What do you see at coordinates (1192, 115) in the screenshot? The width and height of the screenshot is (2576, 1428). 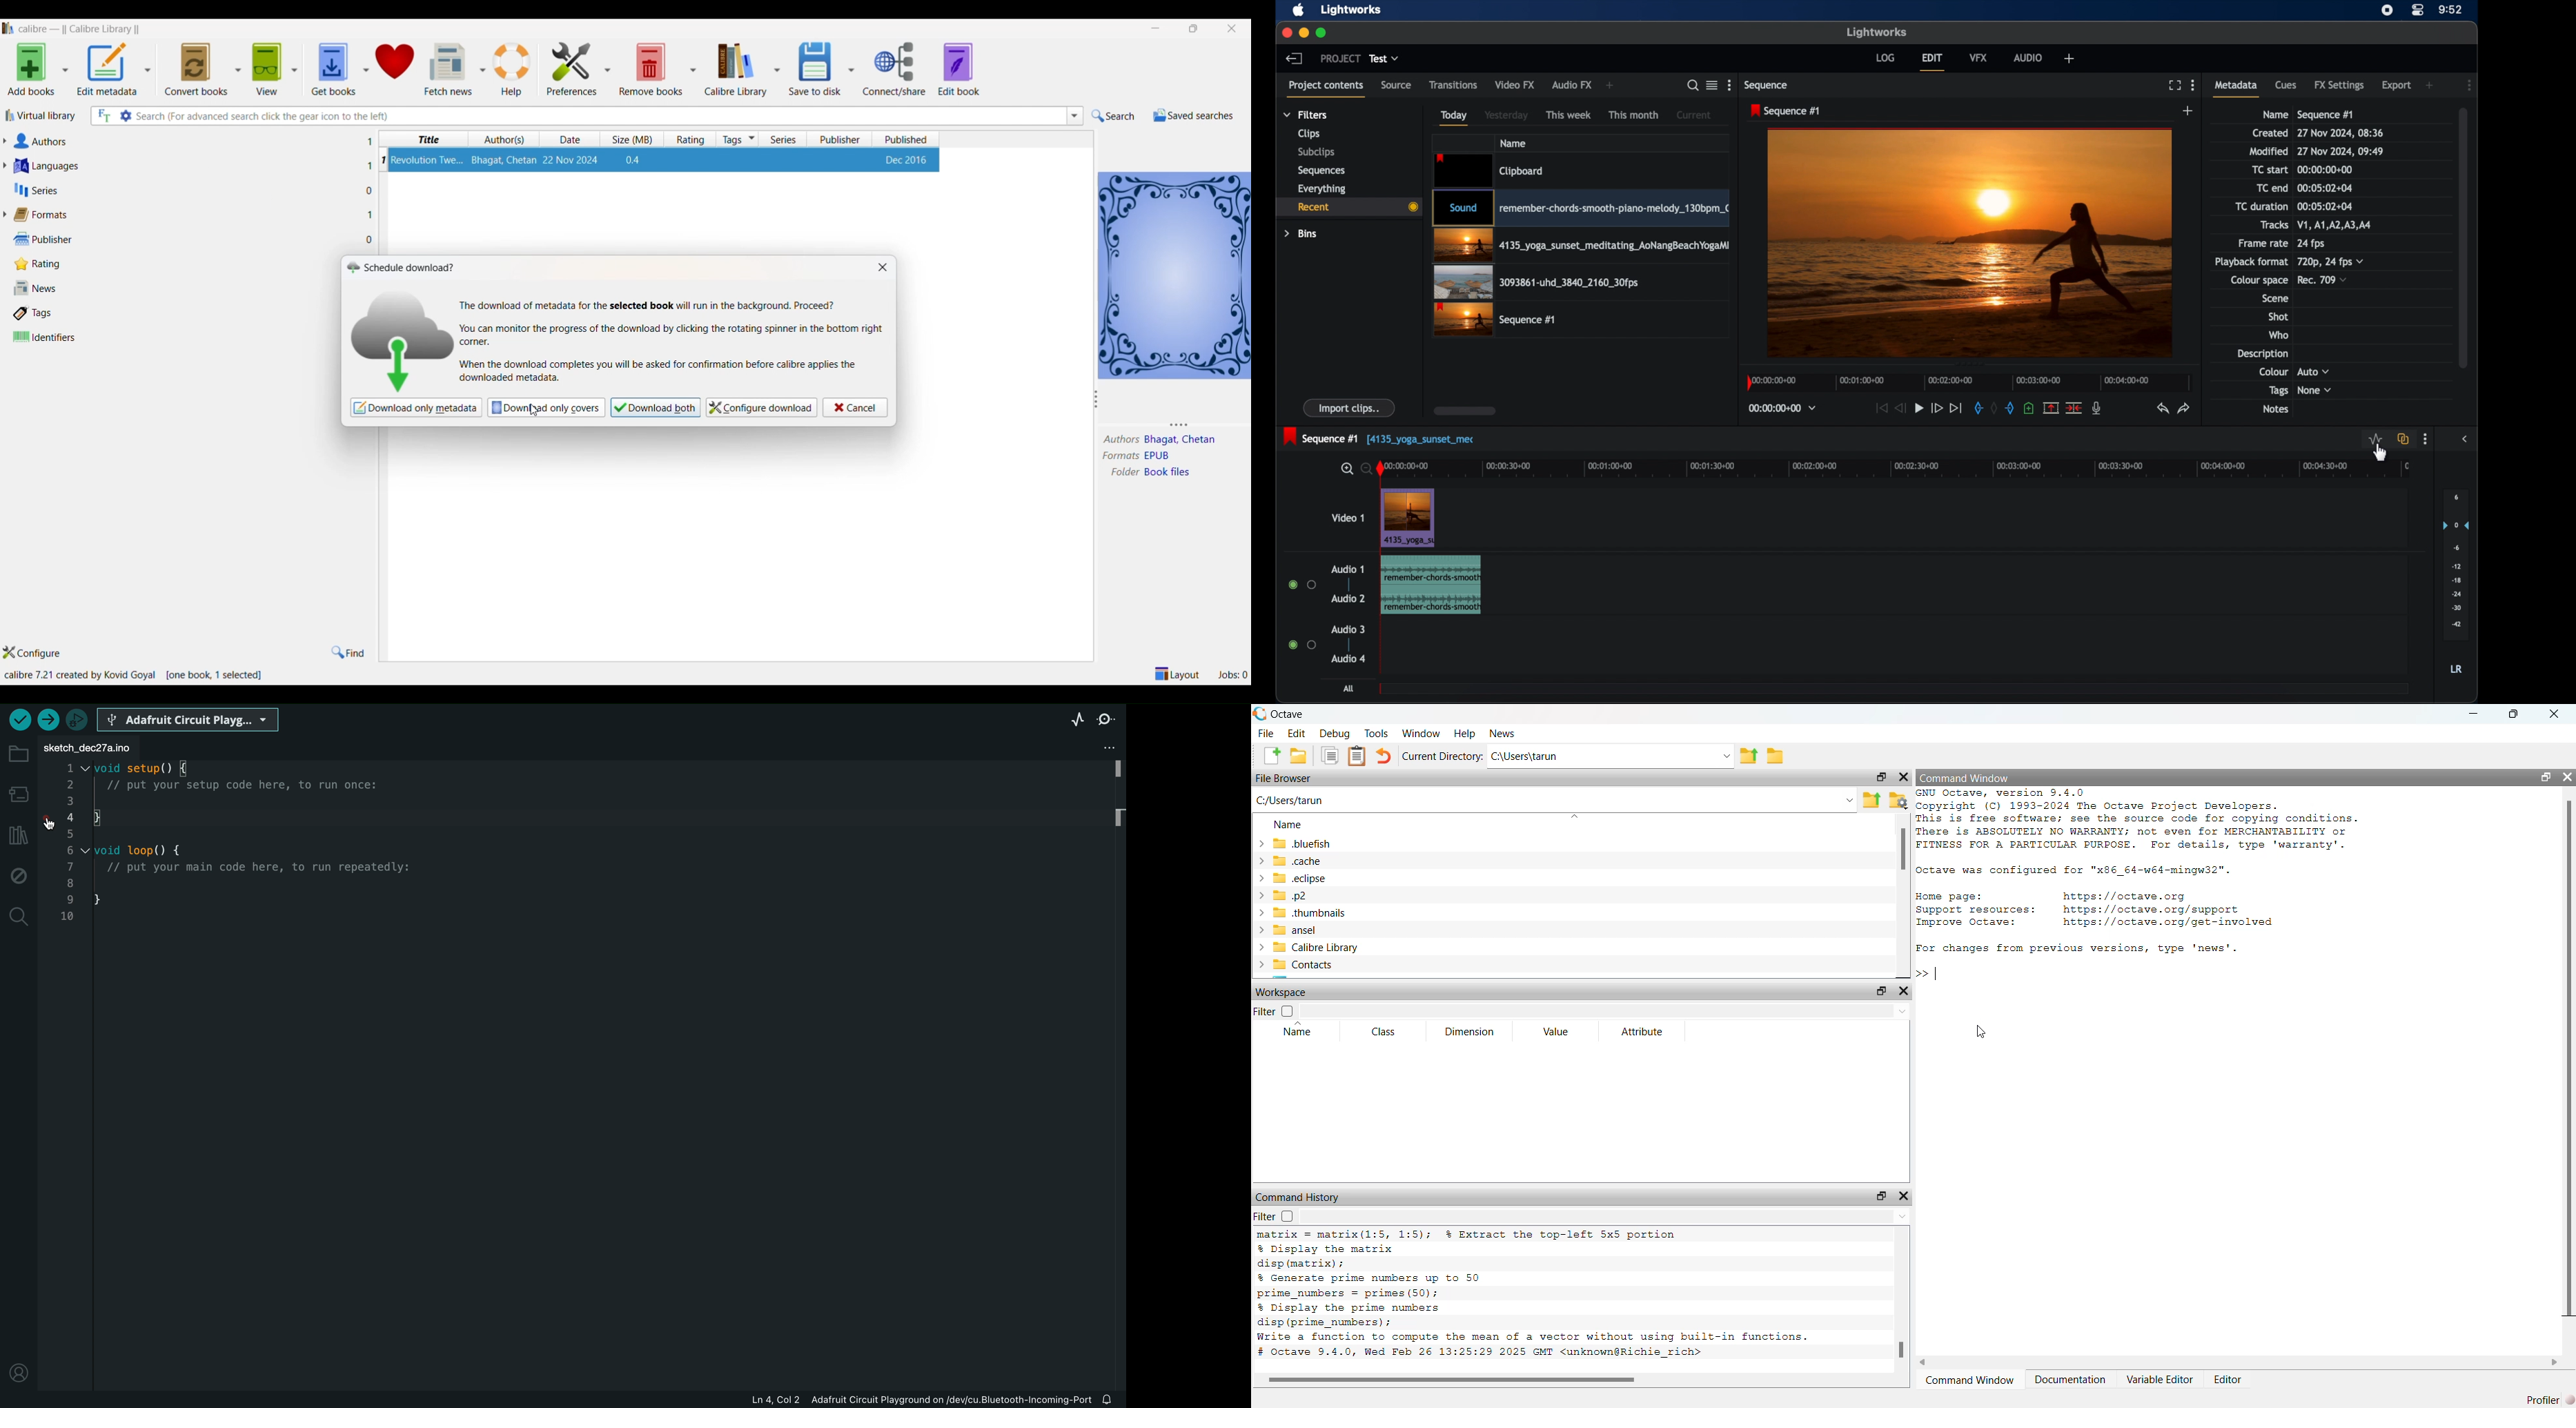 I see `saved searches` at bounding box center [1192, 115].